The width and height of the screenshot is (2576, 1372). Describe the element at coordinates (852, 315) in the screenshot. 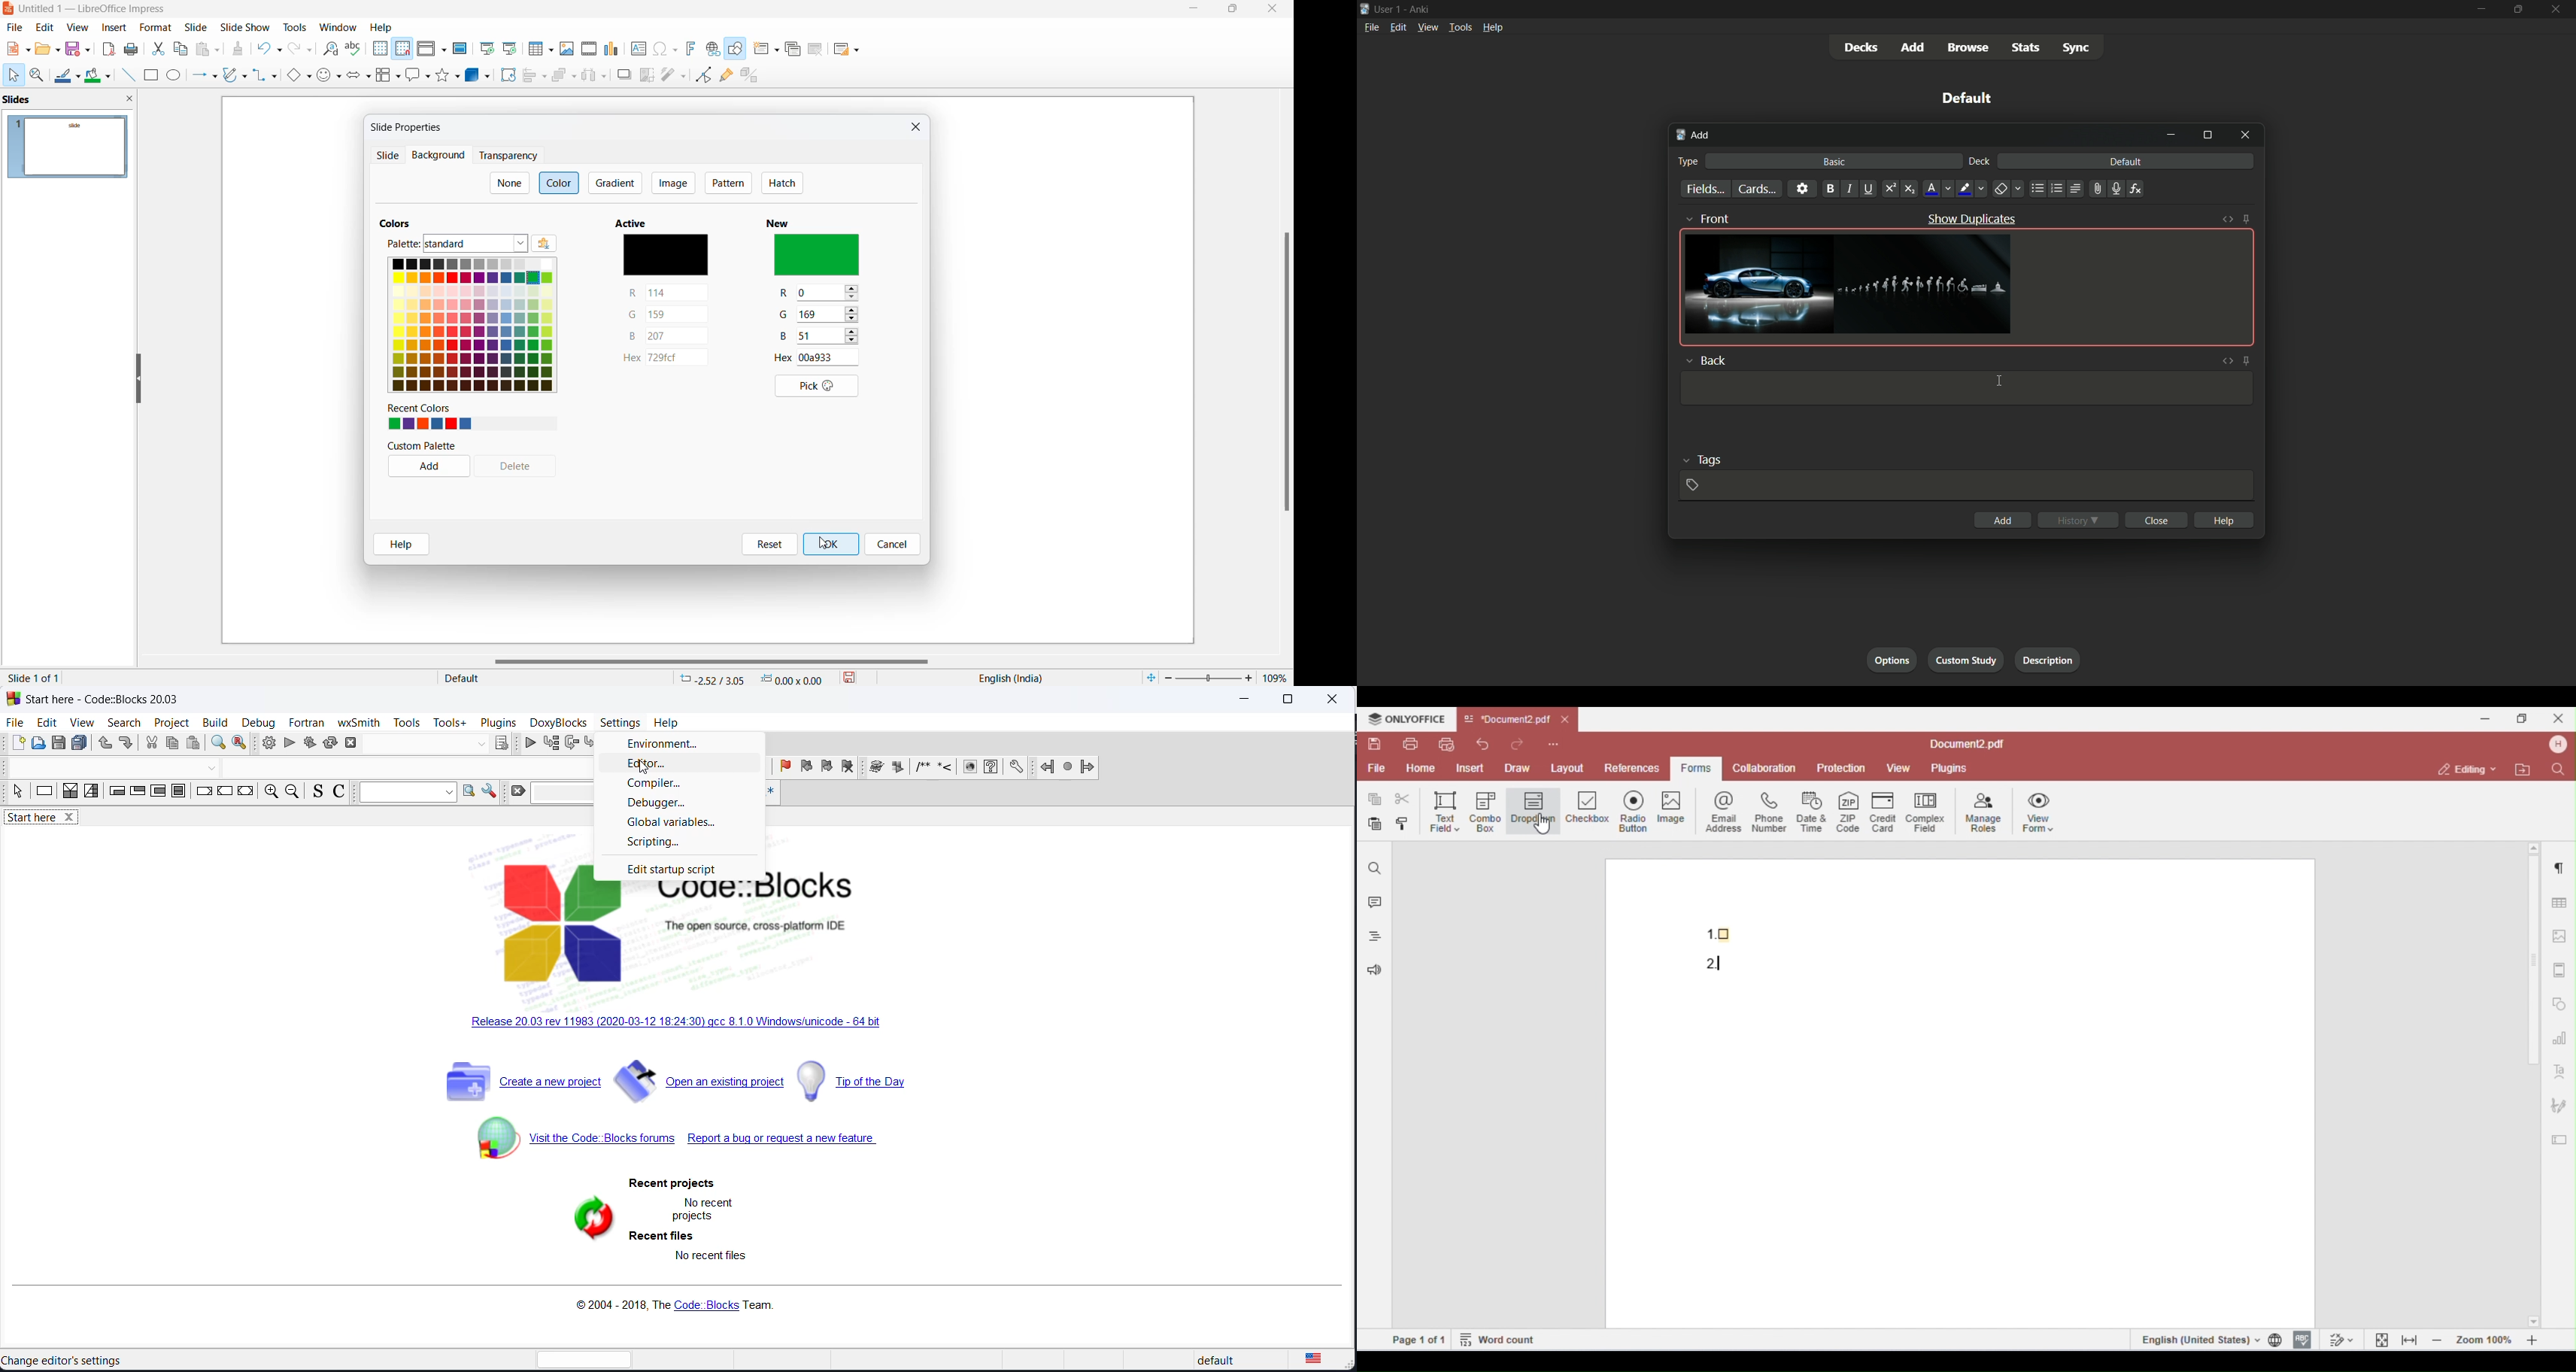

I see `increment and decrement` at that location.